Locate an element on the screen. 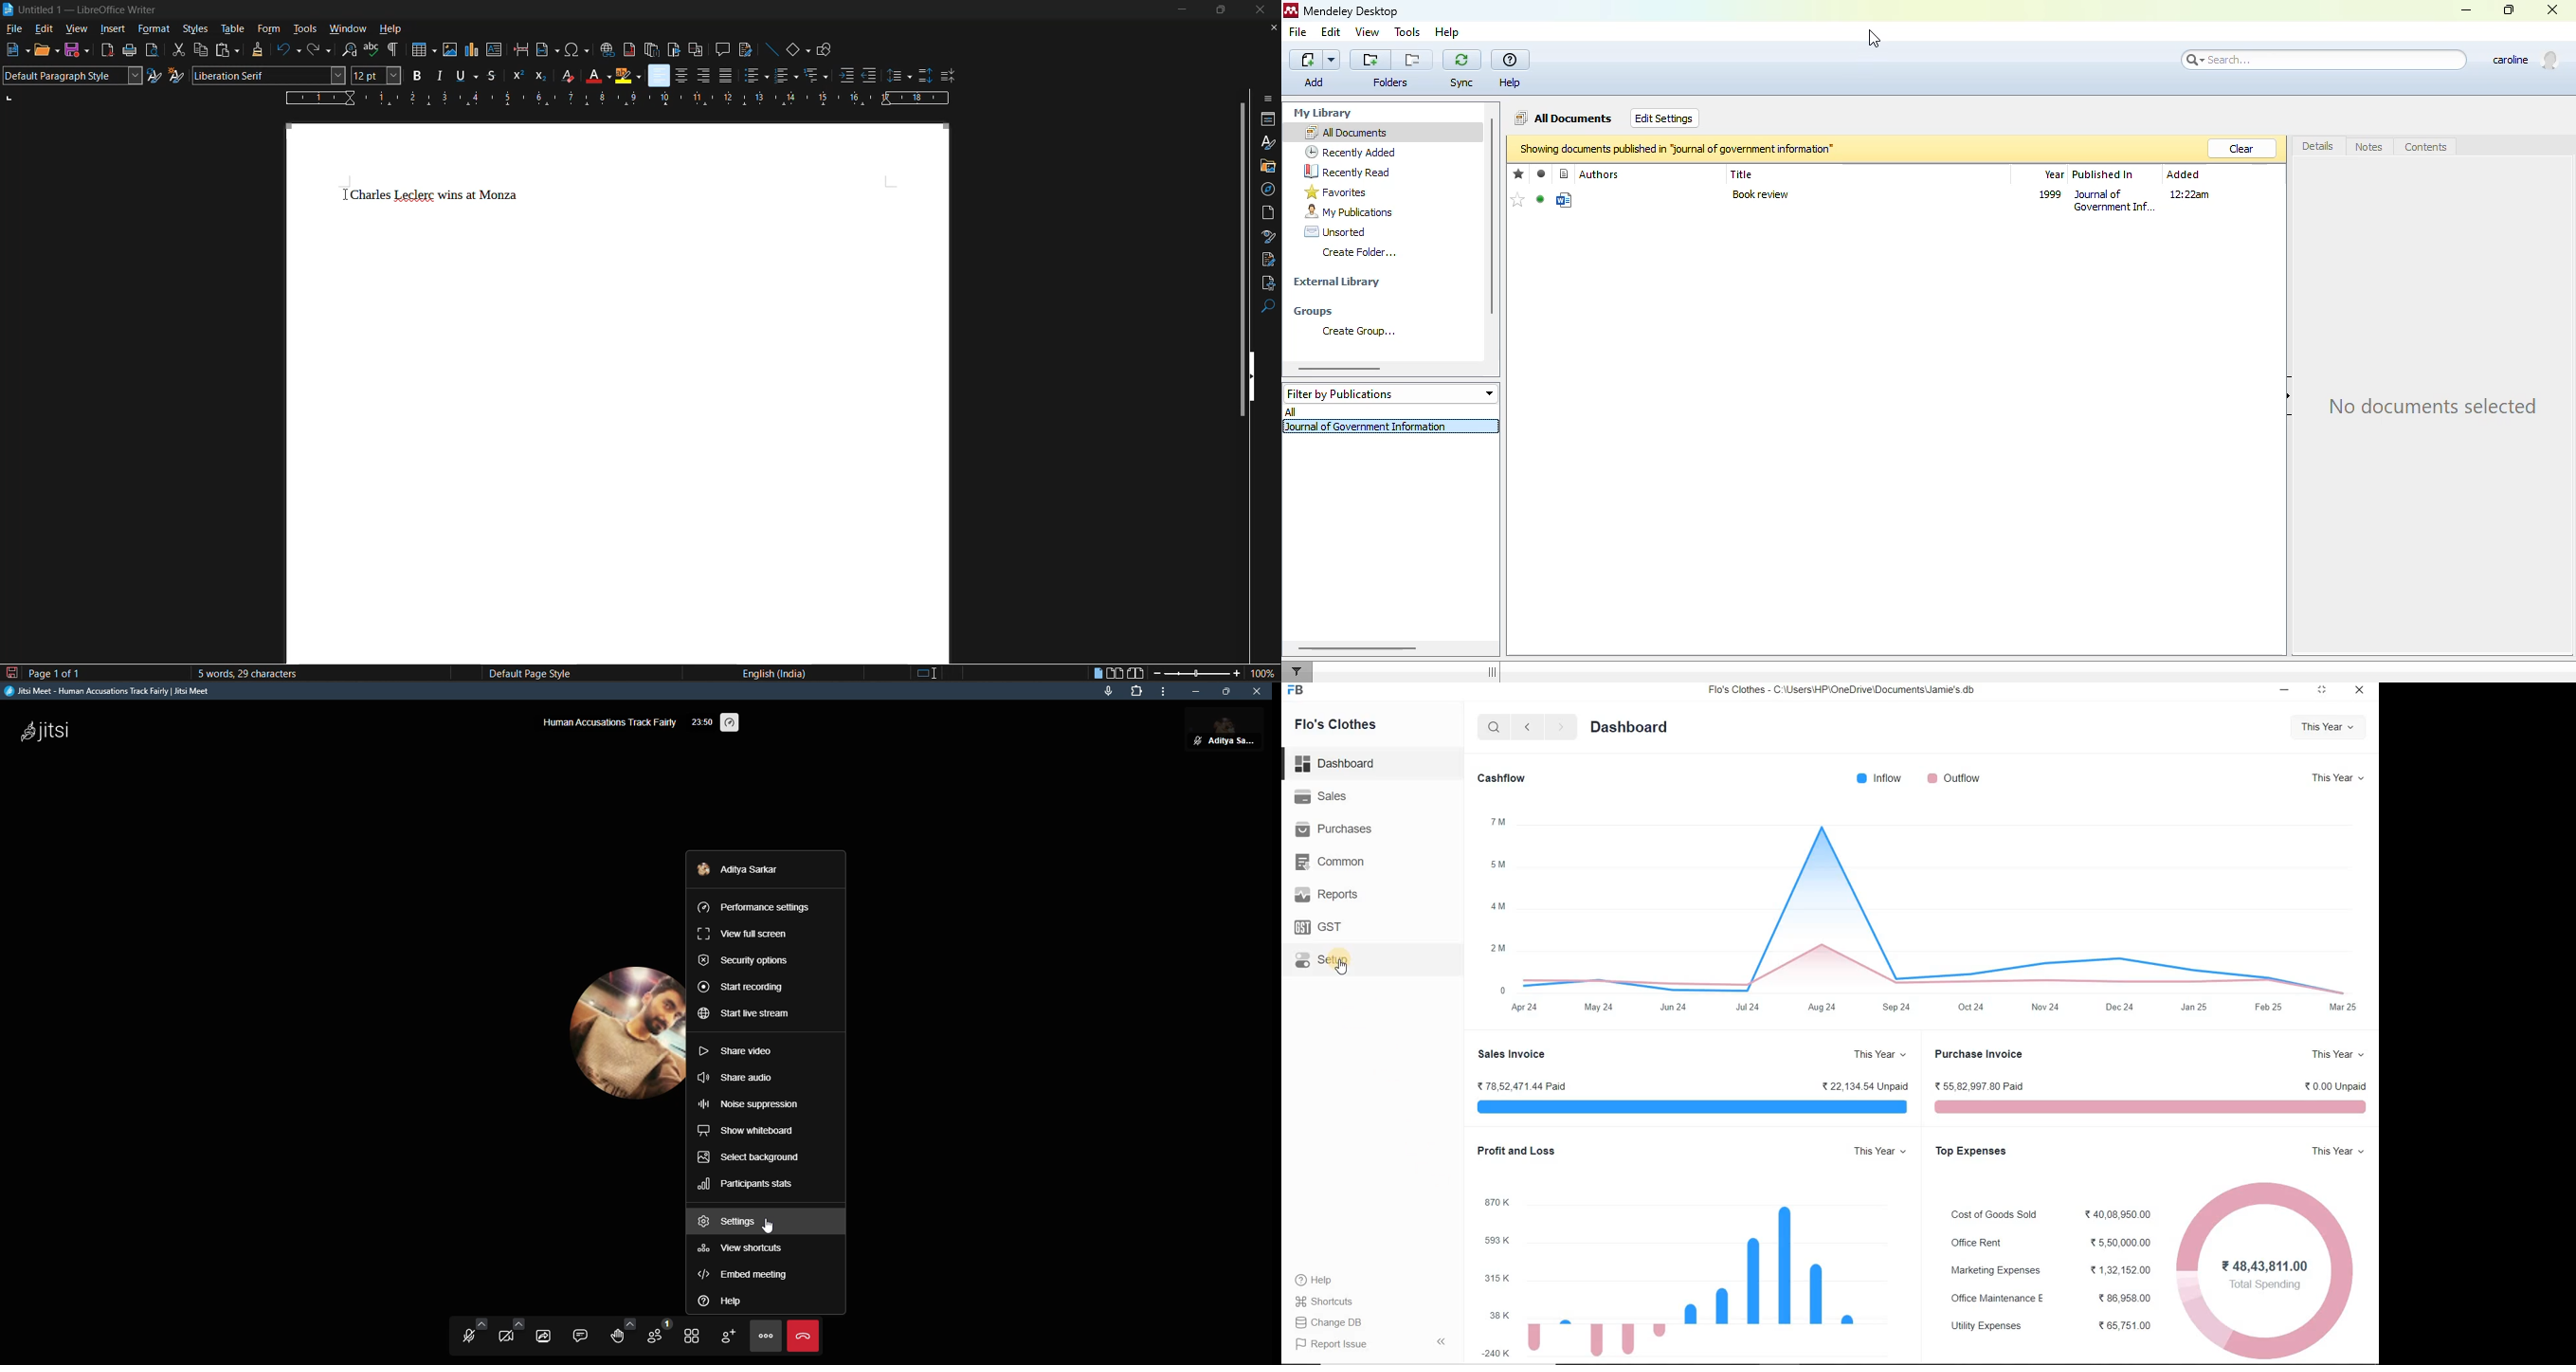  paste is located at coordinates (230, 51).